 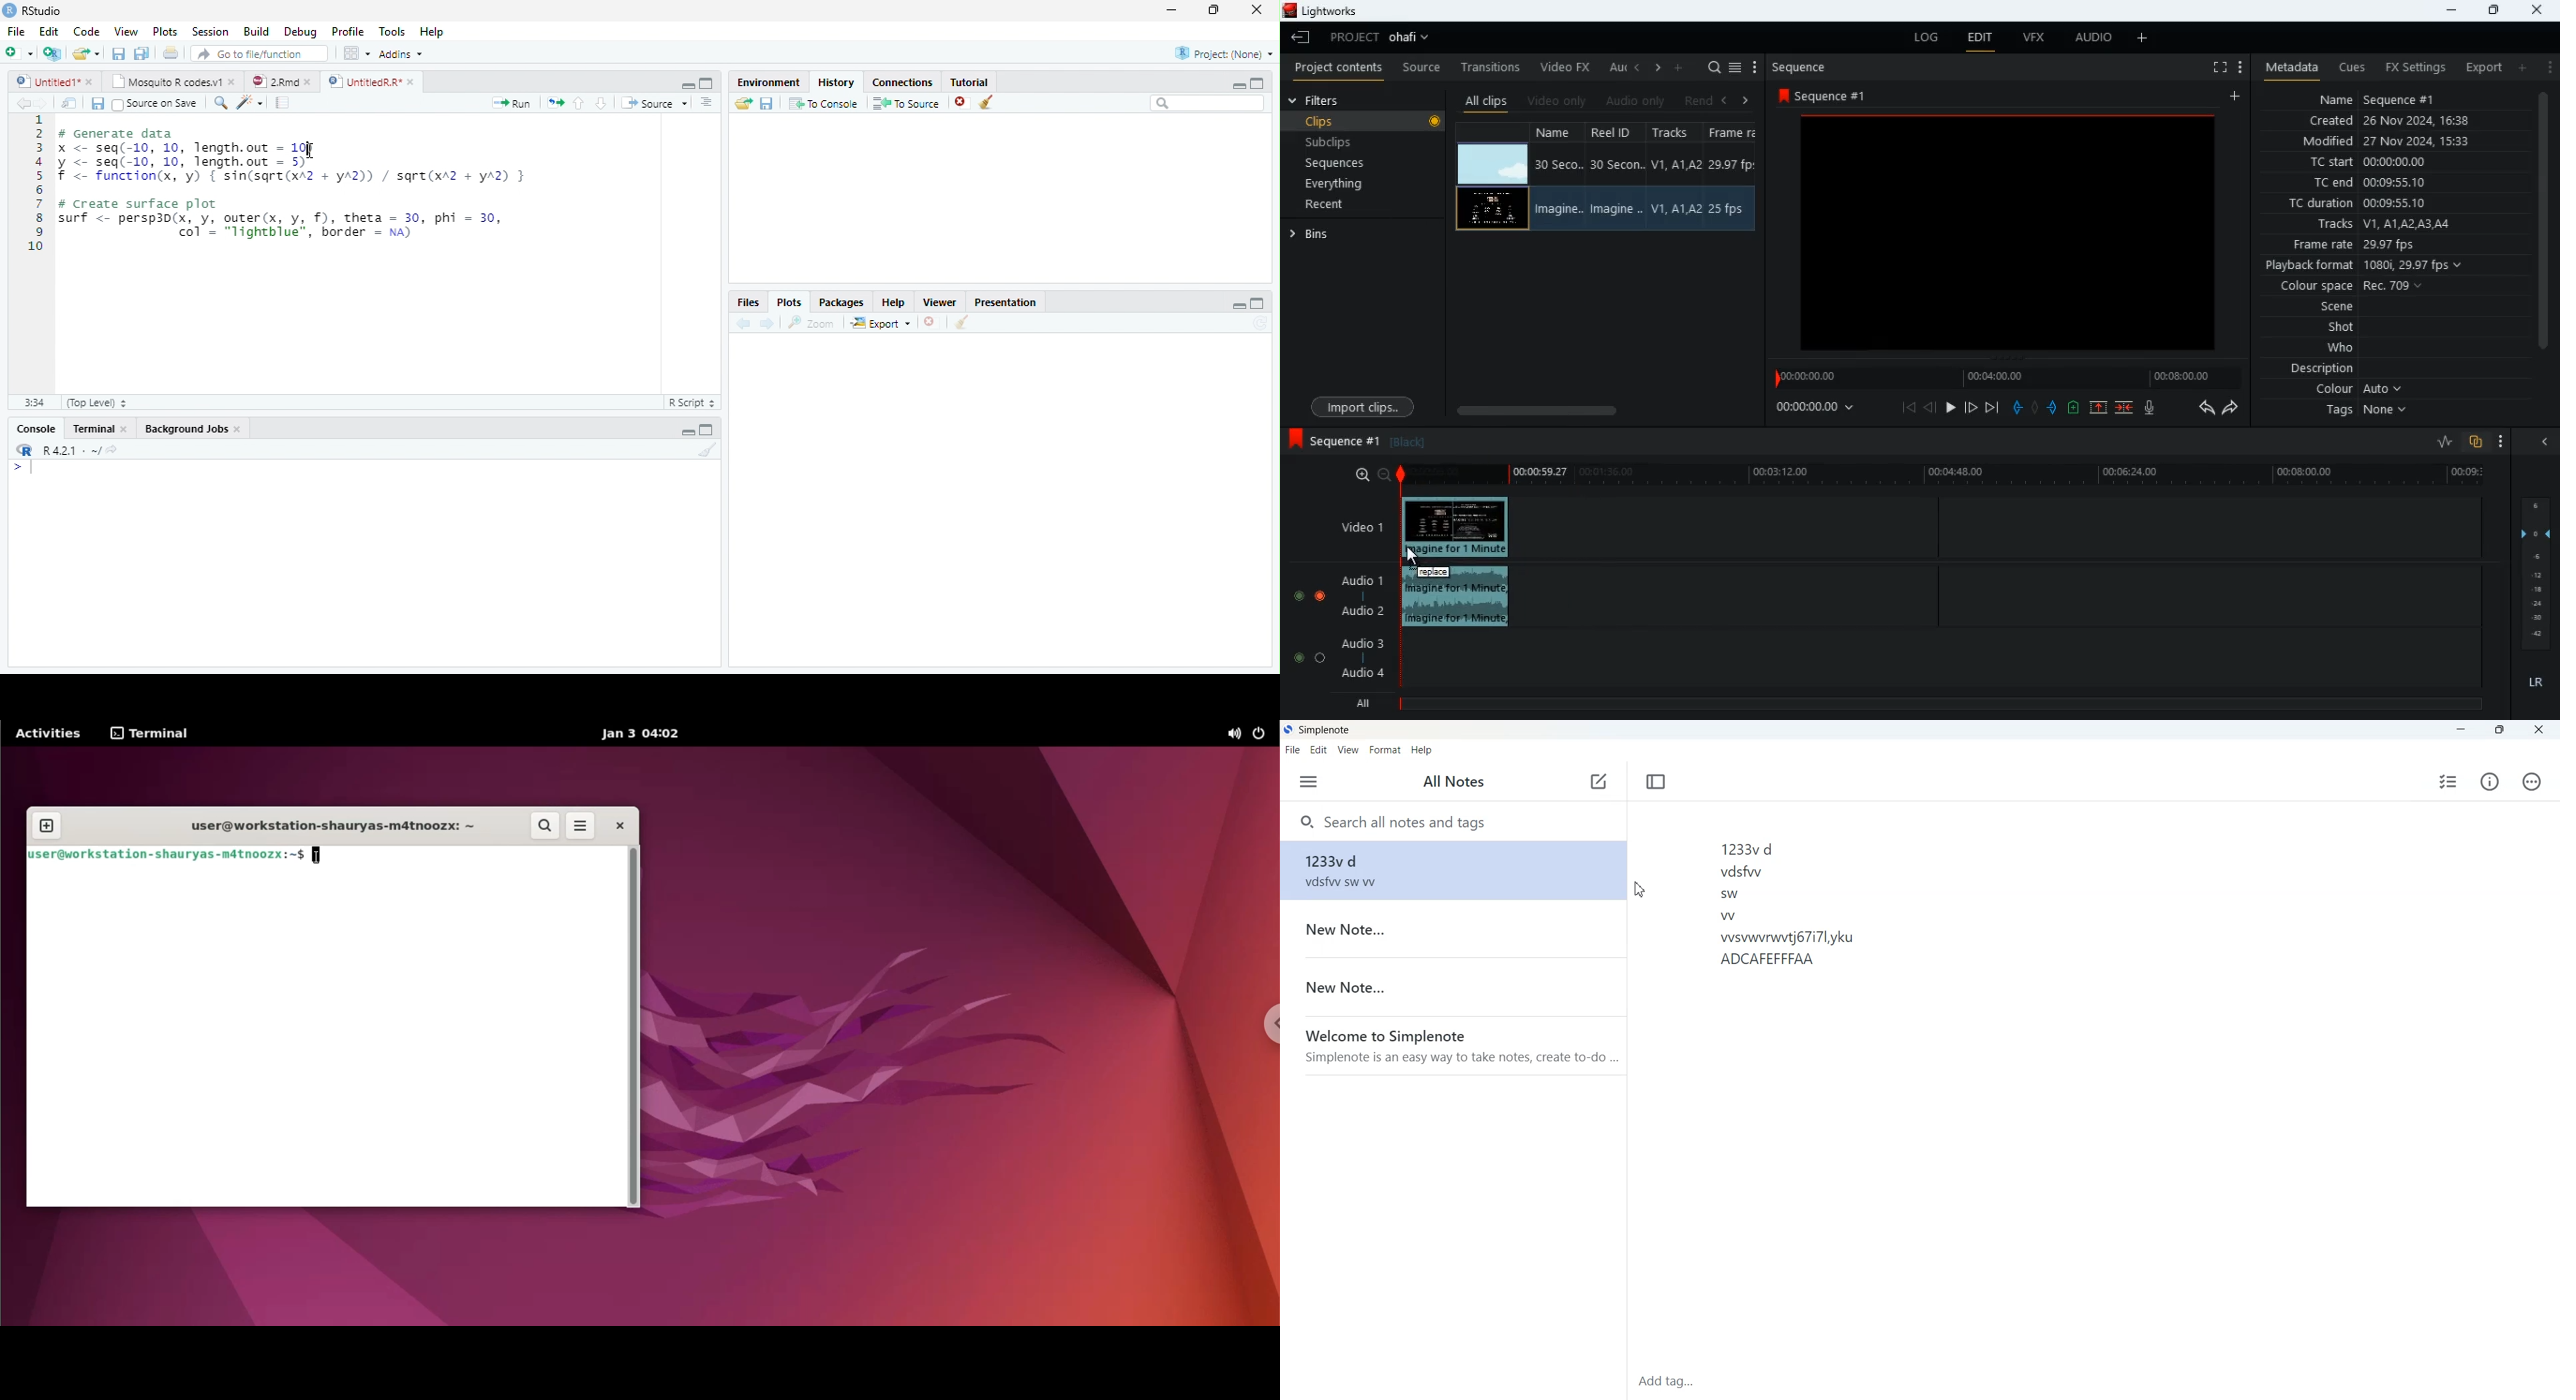 I want to click on scroll, so click(x=2541, y=234).